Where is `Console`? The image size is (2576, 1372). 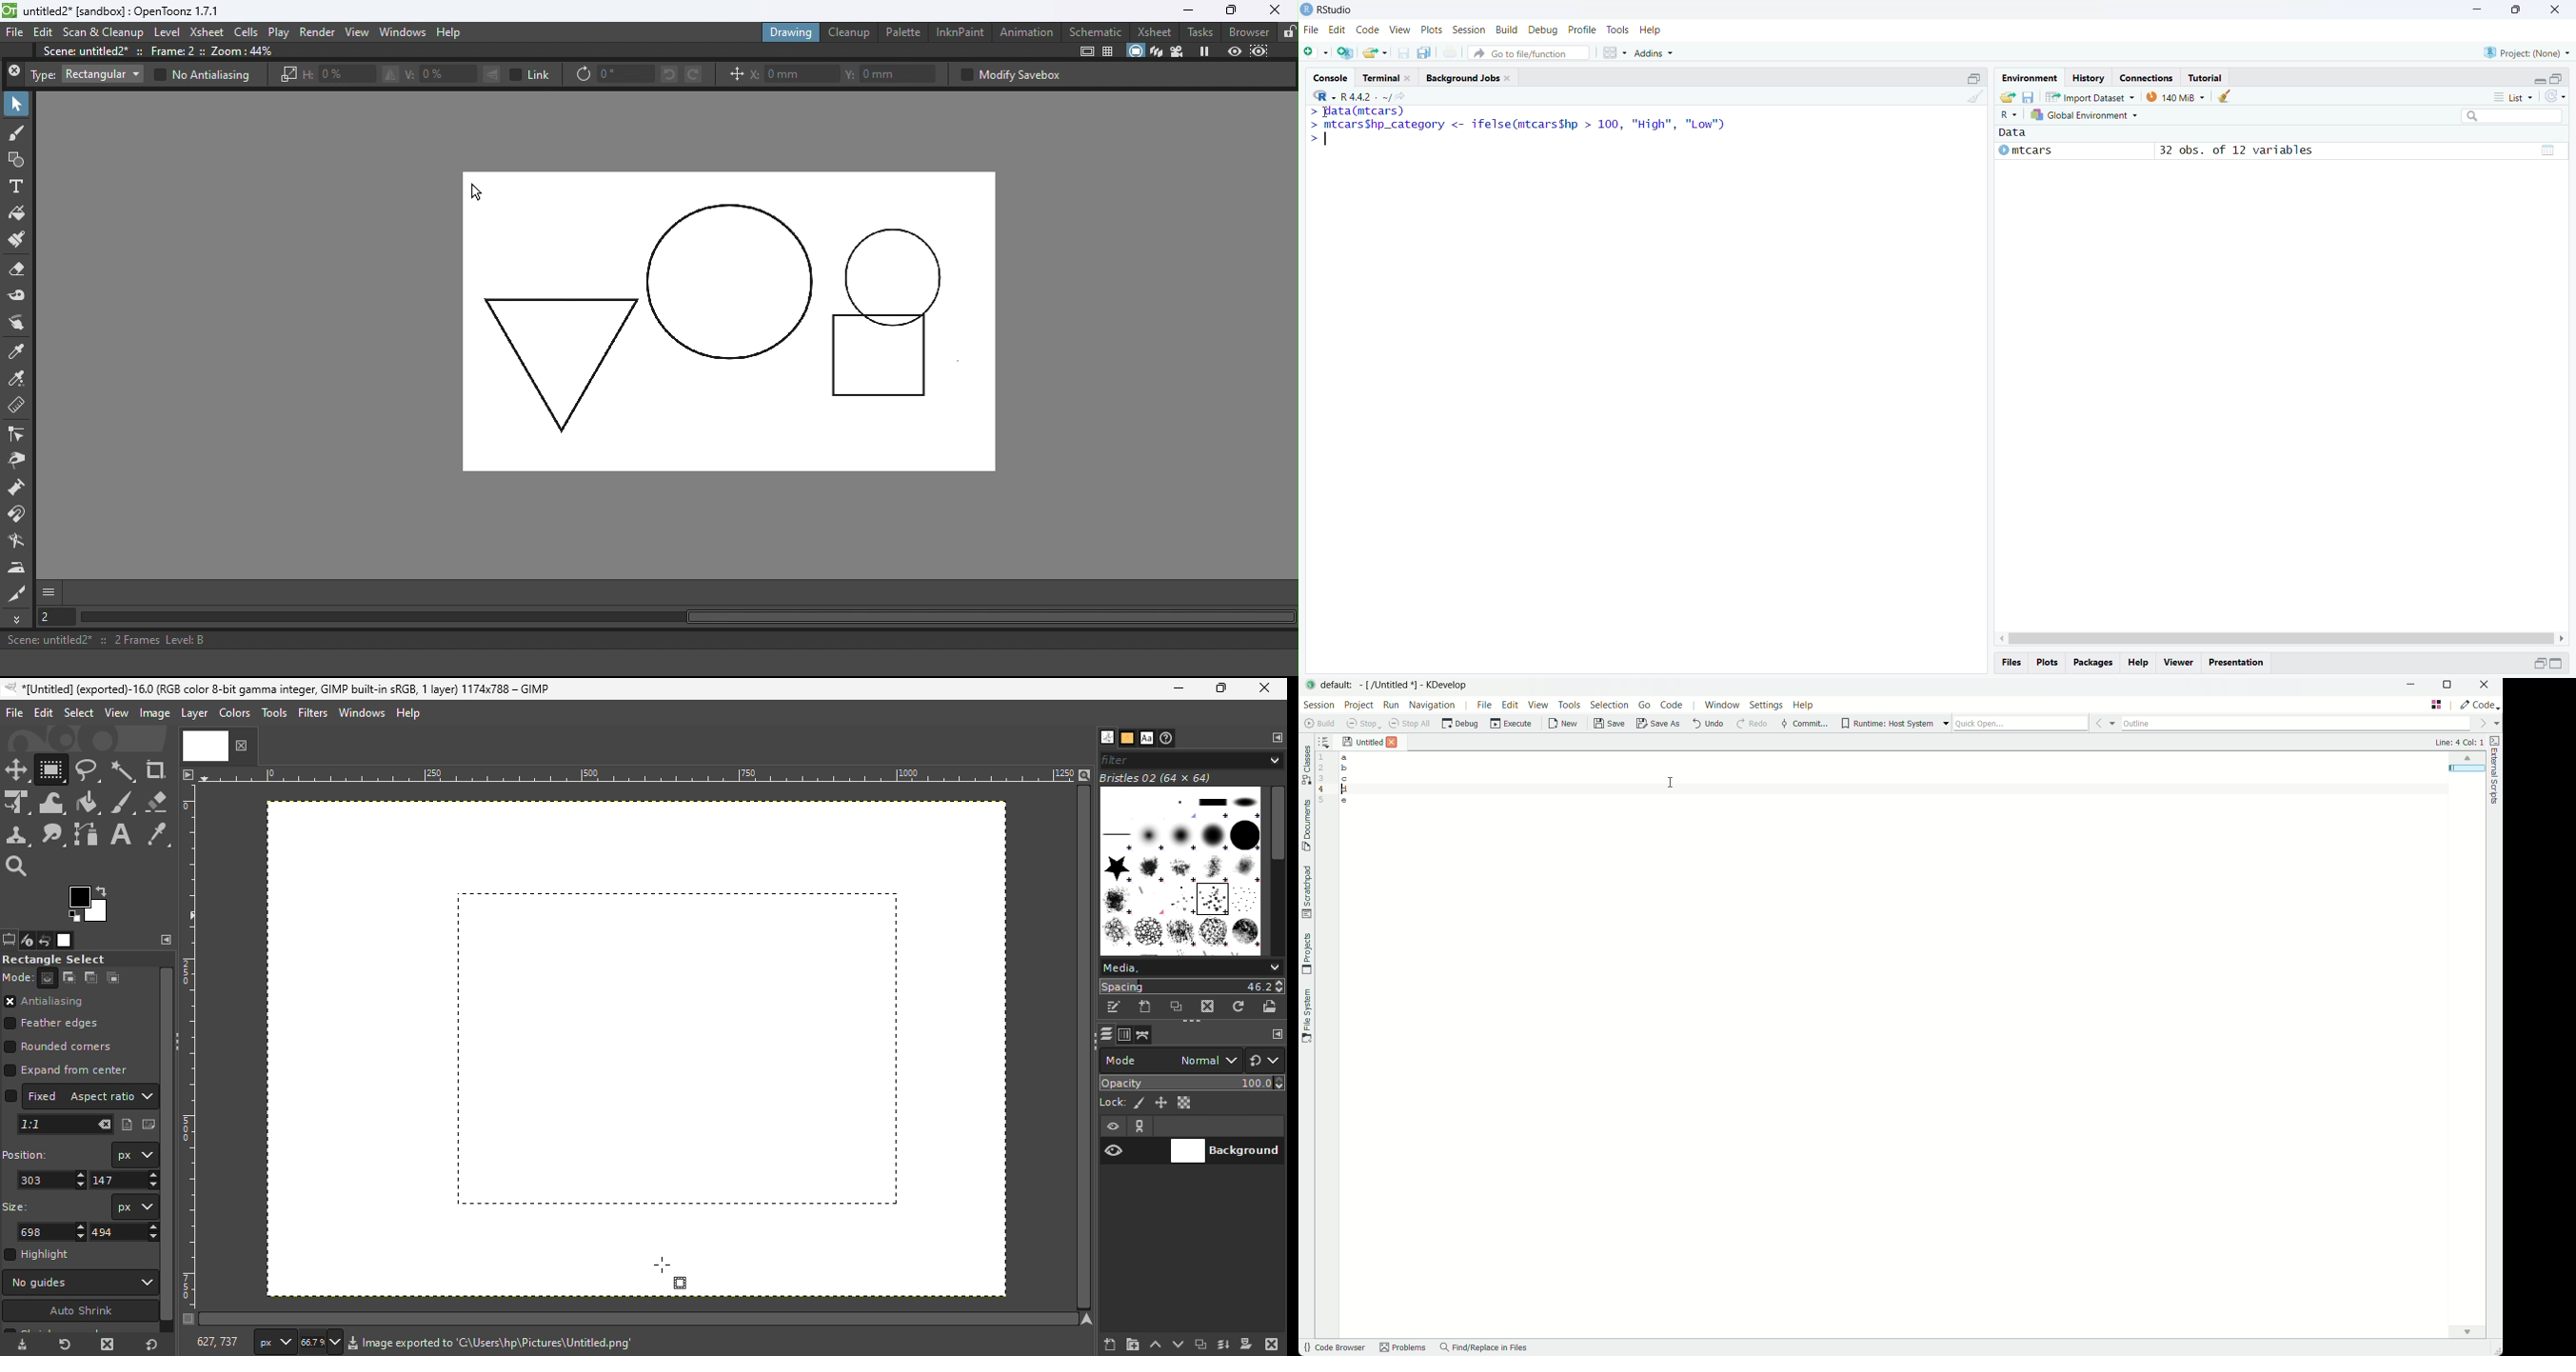
Console is located at coordinates (1332, 77).